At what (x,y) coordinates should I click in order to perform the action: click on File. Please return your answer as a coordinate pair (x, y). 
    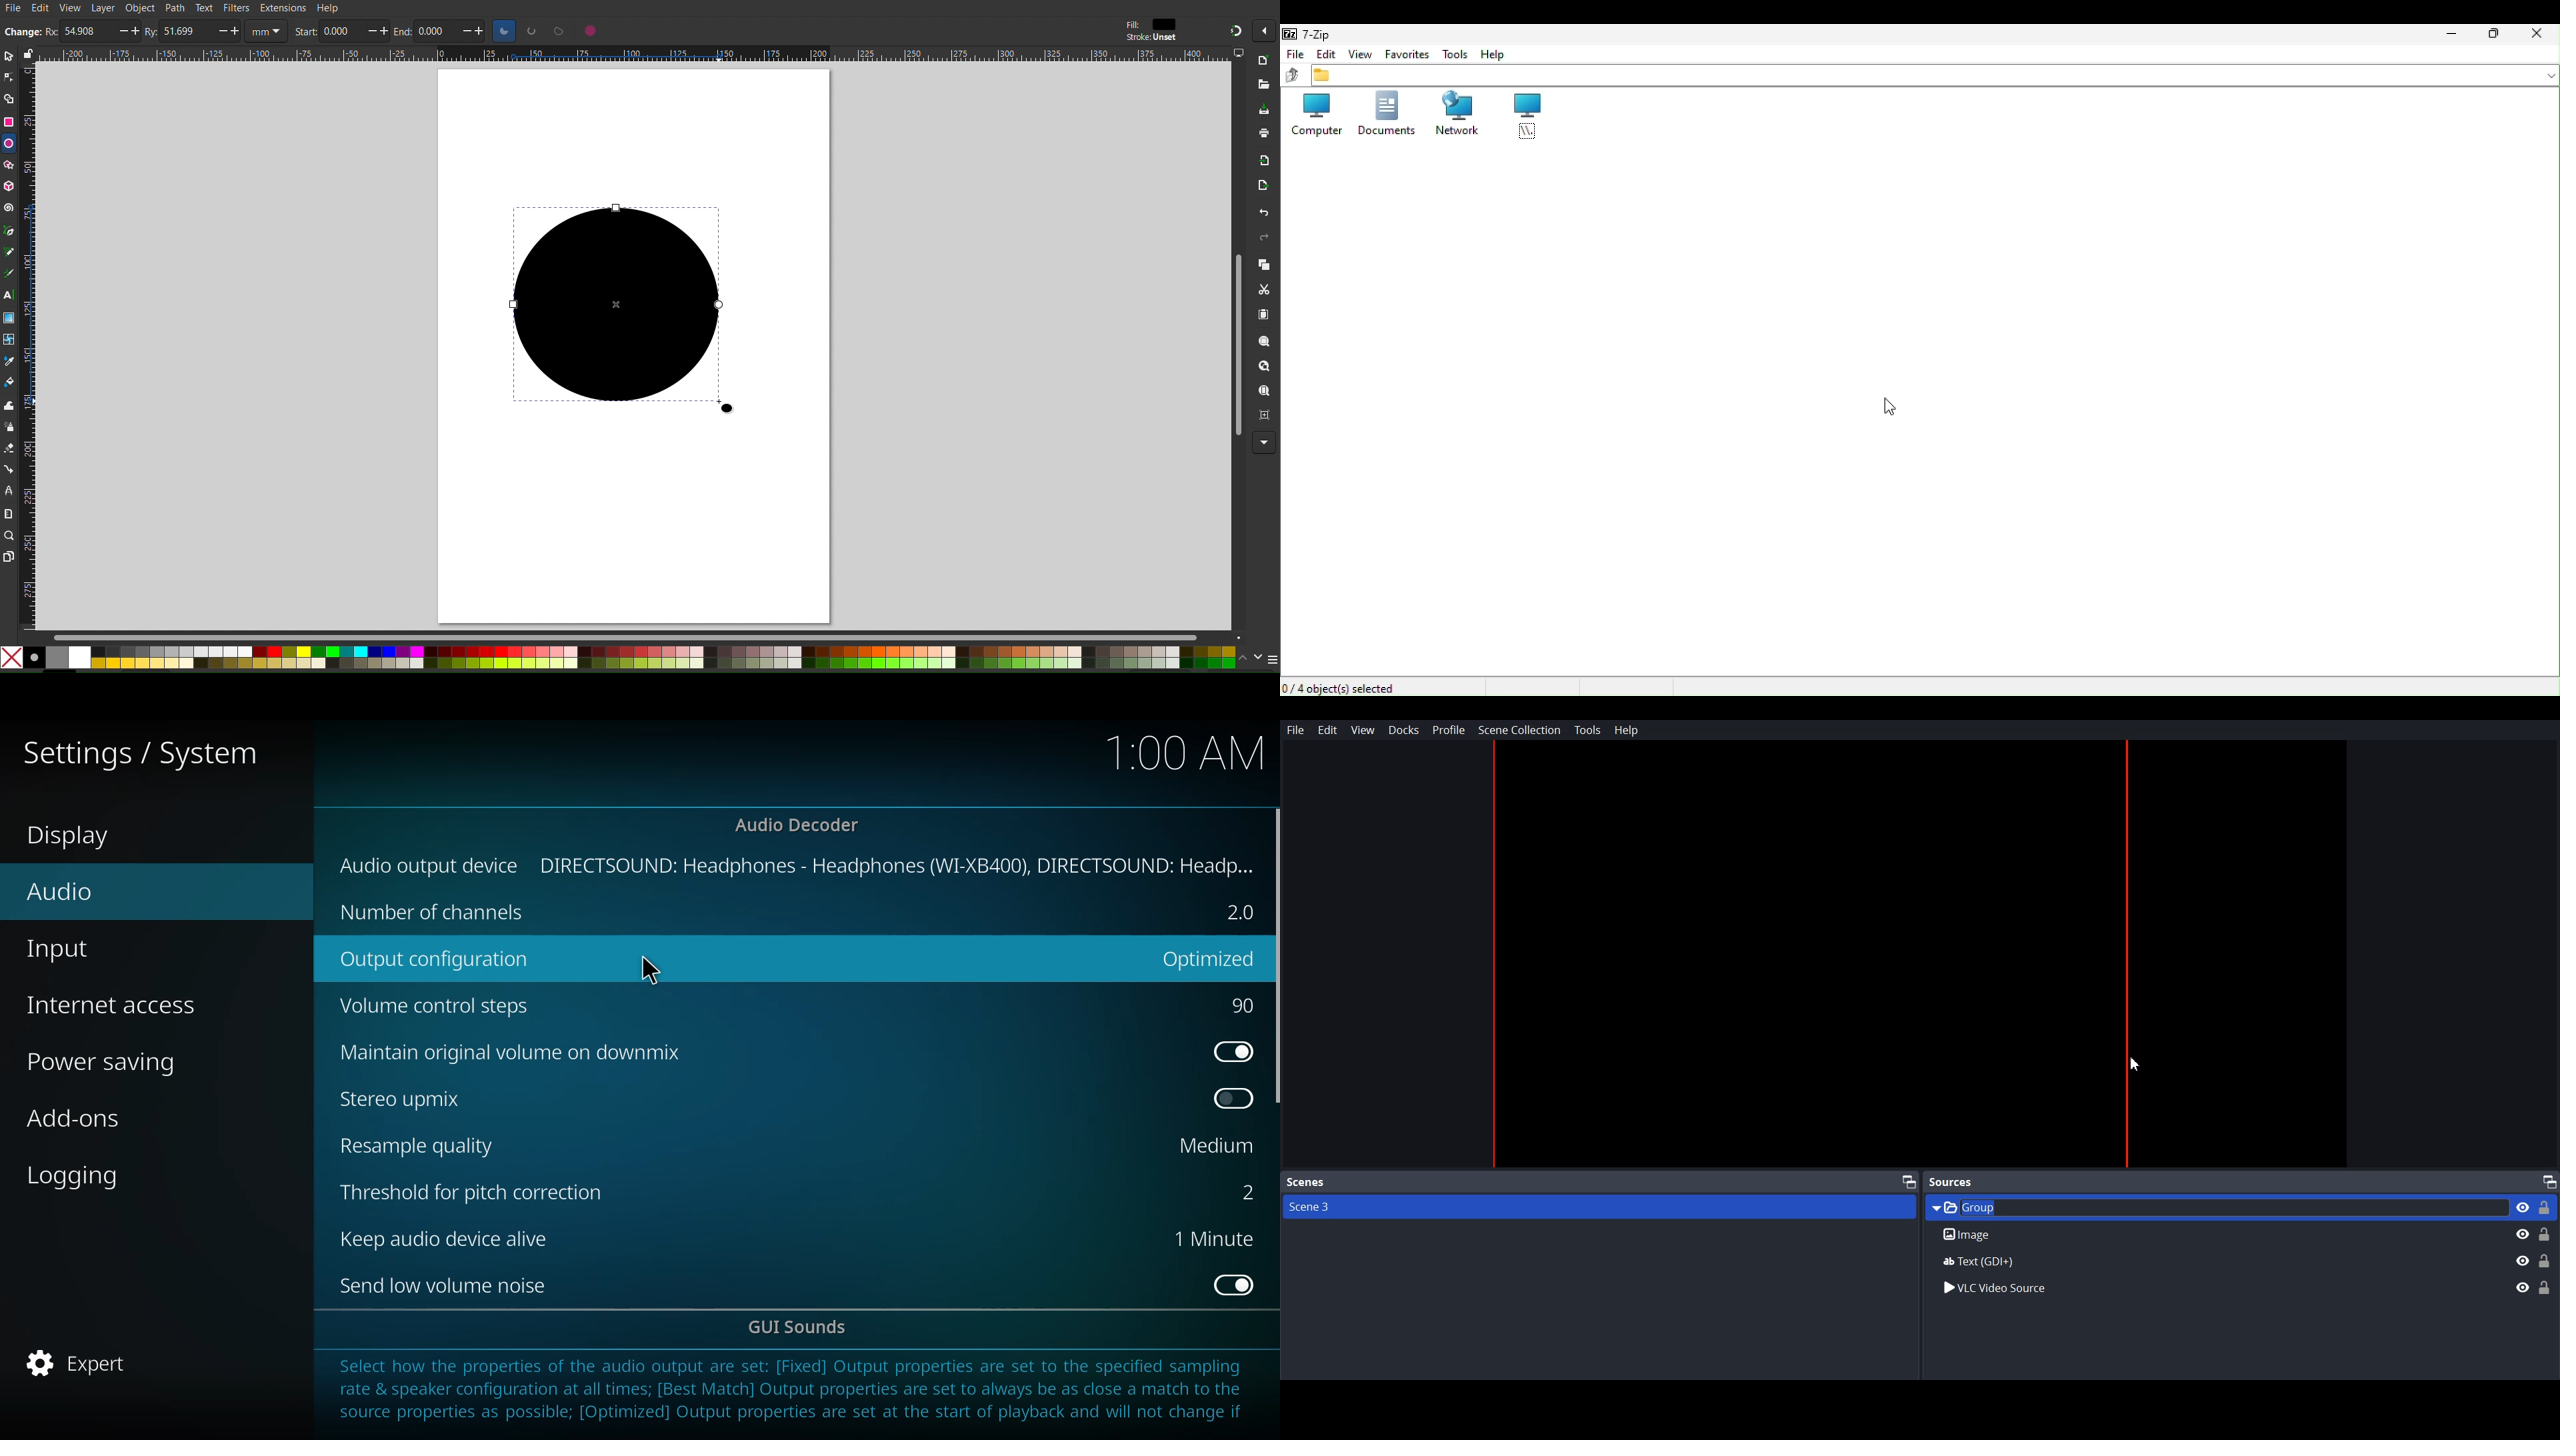
    Looking at the image, I should click on (13, 9).